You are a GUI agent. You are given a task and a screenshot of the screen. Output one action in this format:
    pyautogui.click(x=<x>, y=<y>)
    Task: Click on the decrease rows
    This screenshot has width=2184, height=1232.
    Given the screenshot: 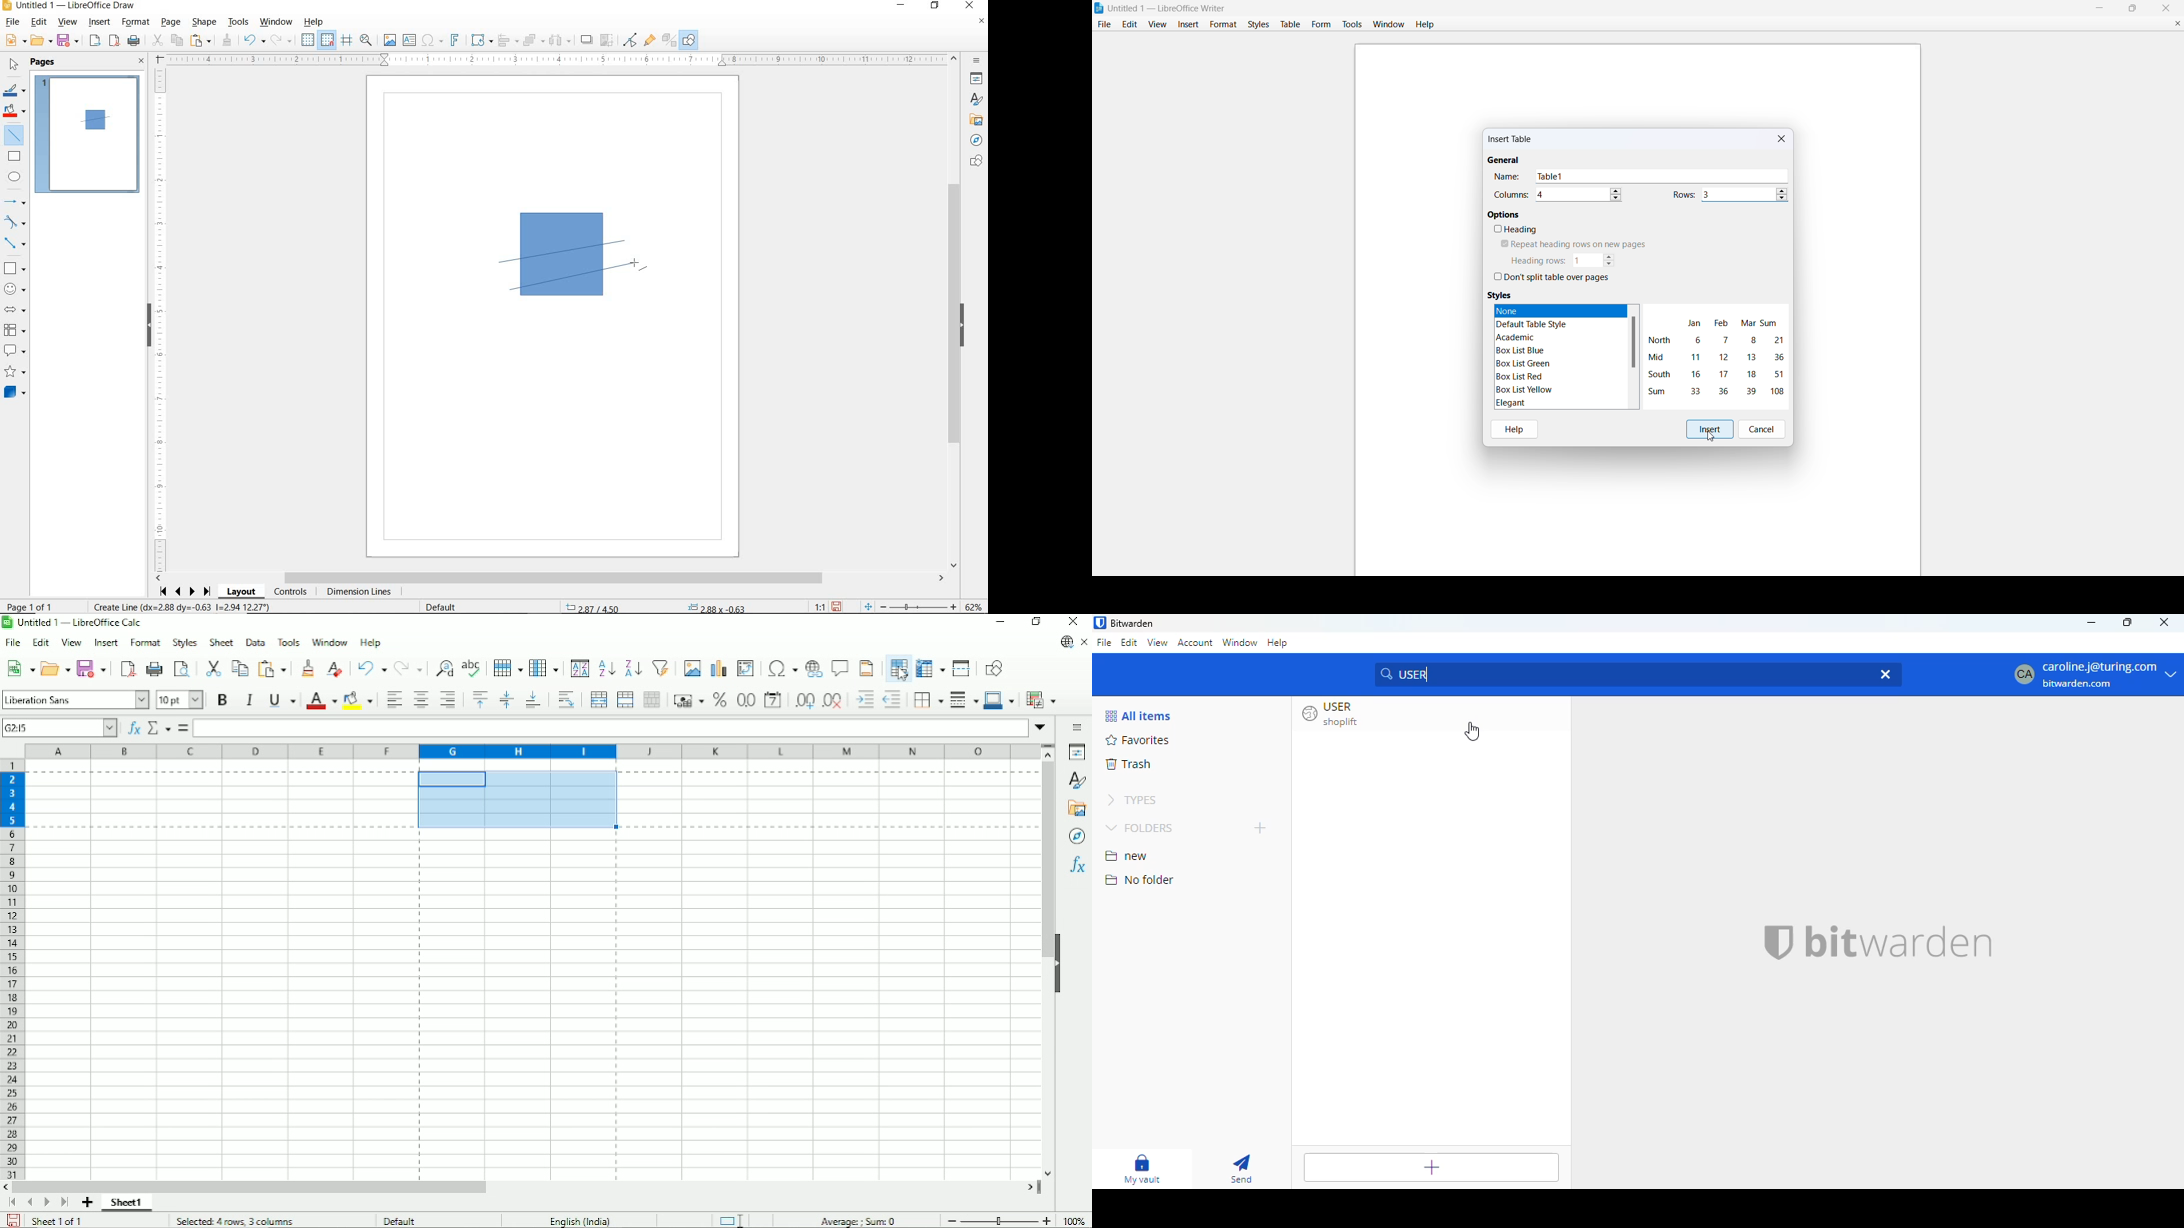 What is the action you would take?
    pyautogui.click(x=1781, y=200)
    